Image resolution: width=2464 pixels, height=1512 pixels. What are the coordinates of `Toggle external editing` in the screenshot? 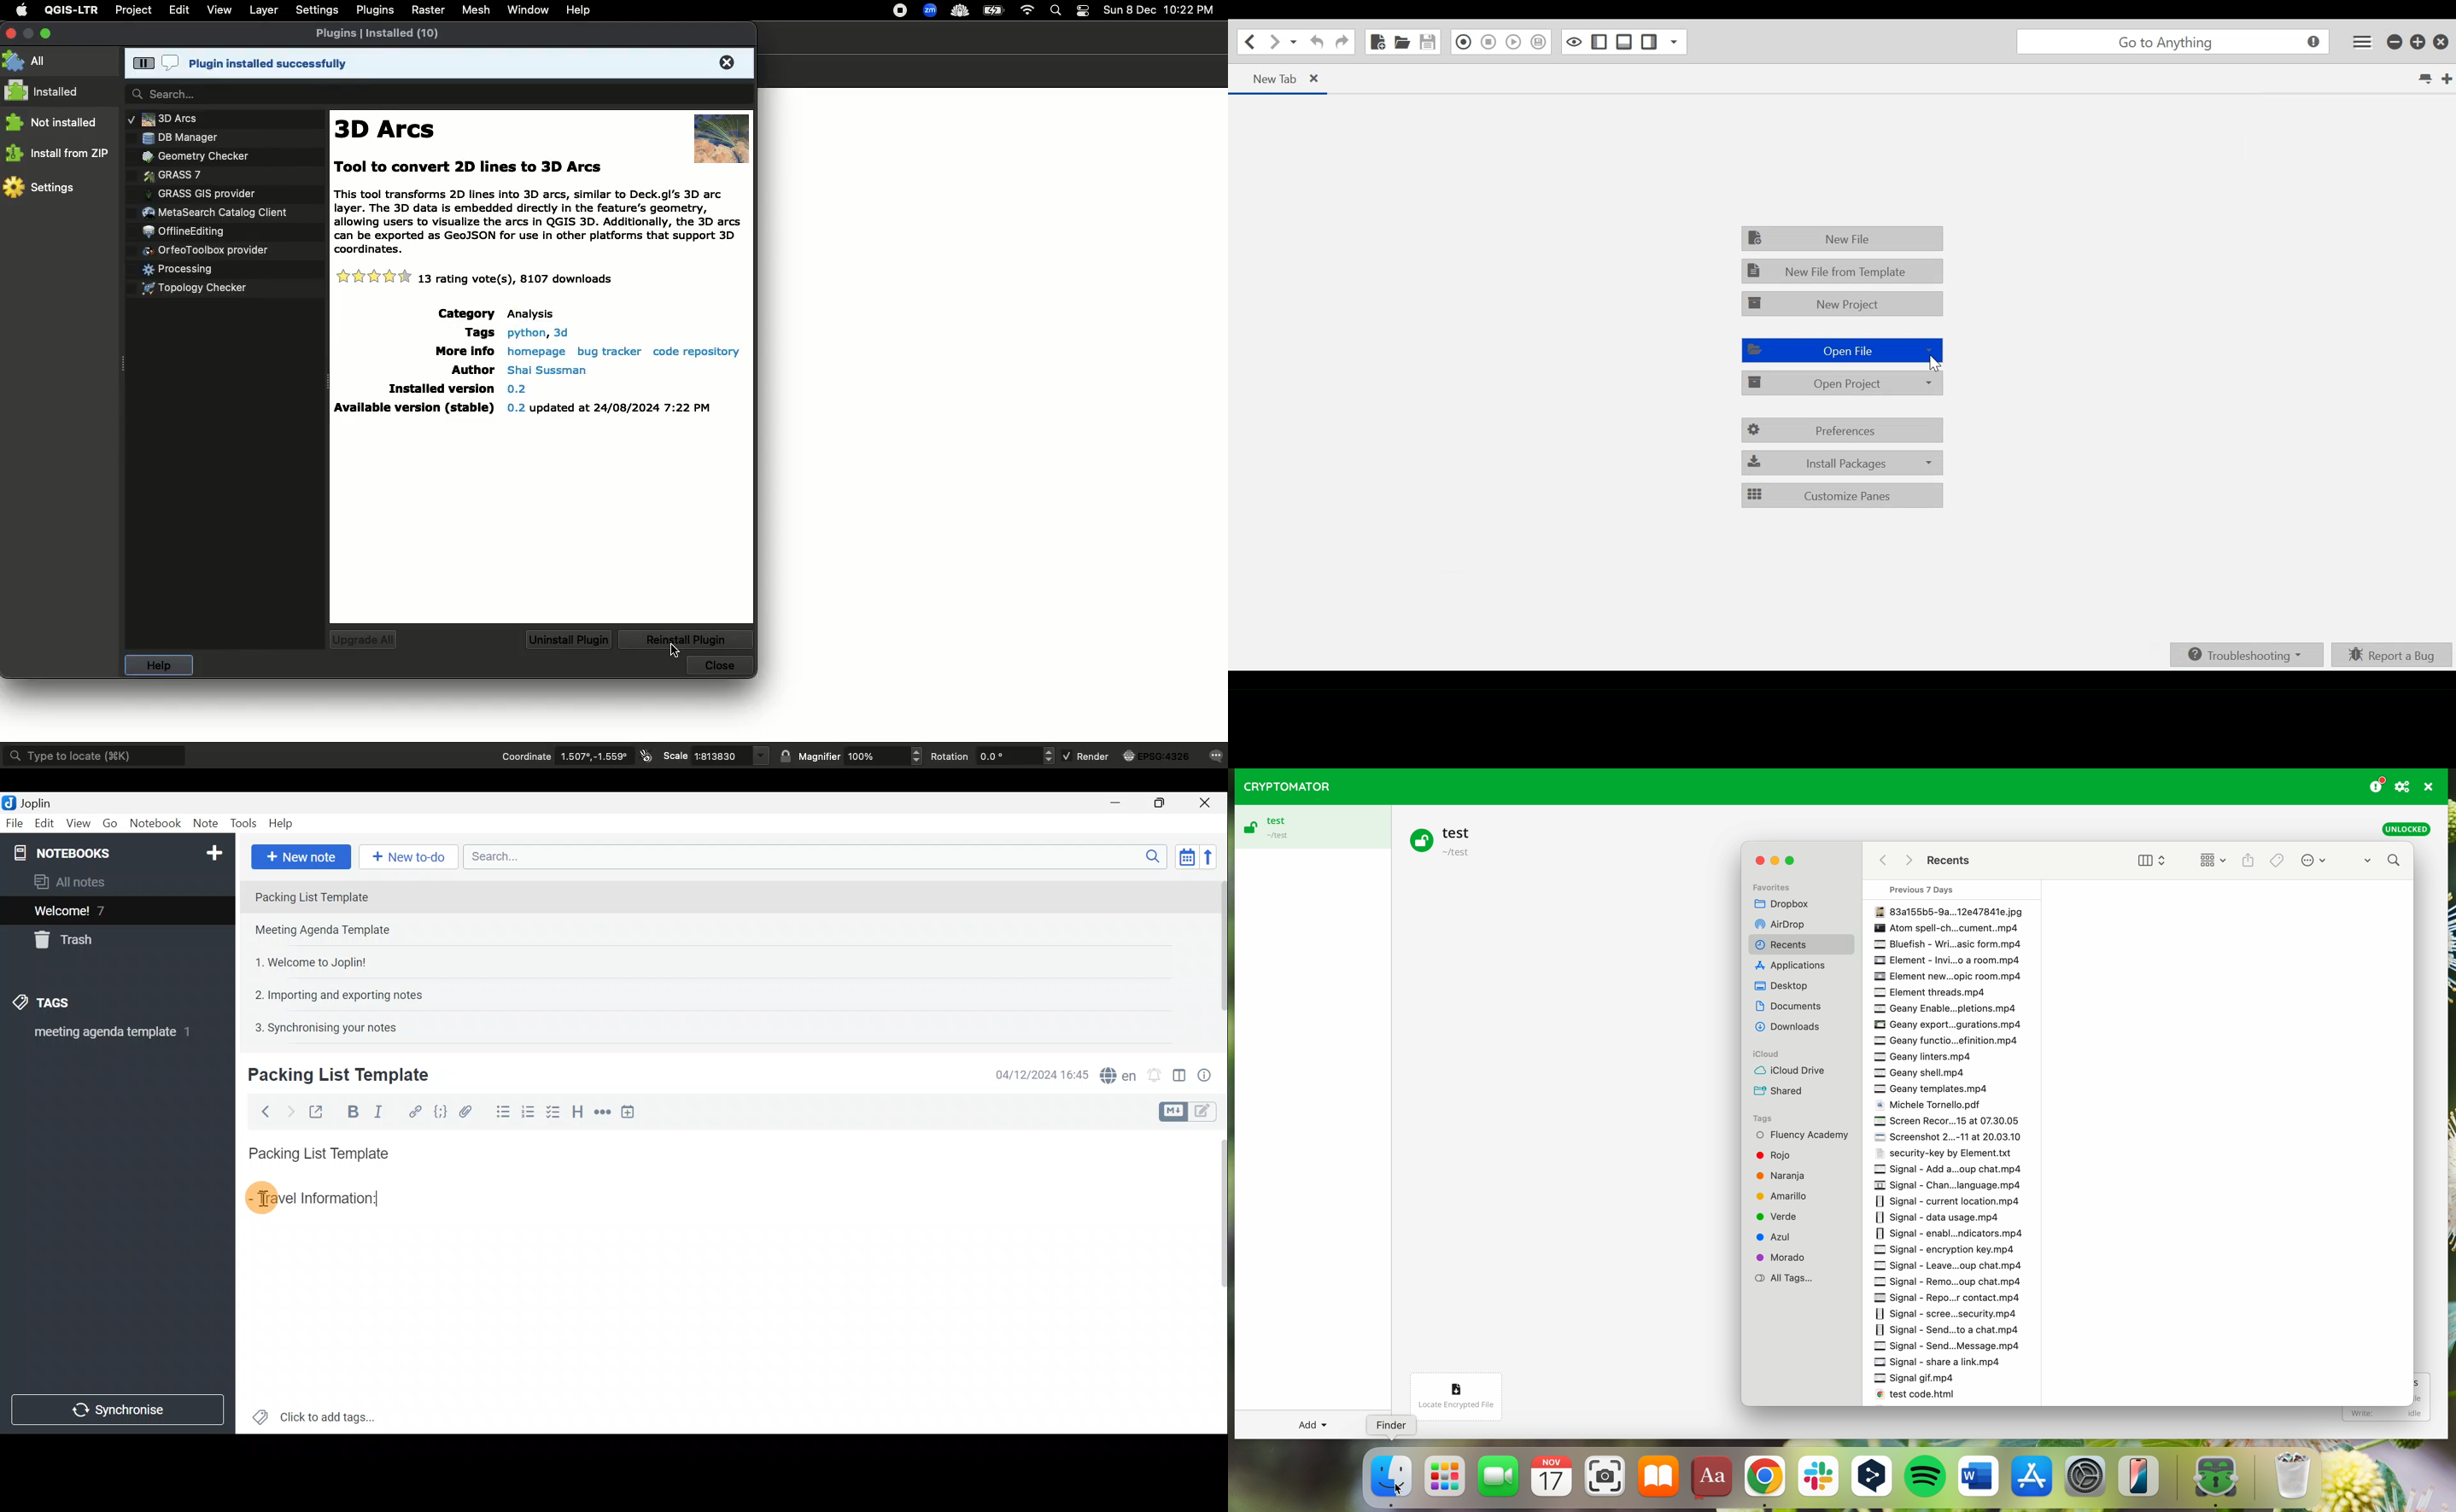 It's located at (317, 1110).